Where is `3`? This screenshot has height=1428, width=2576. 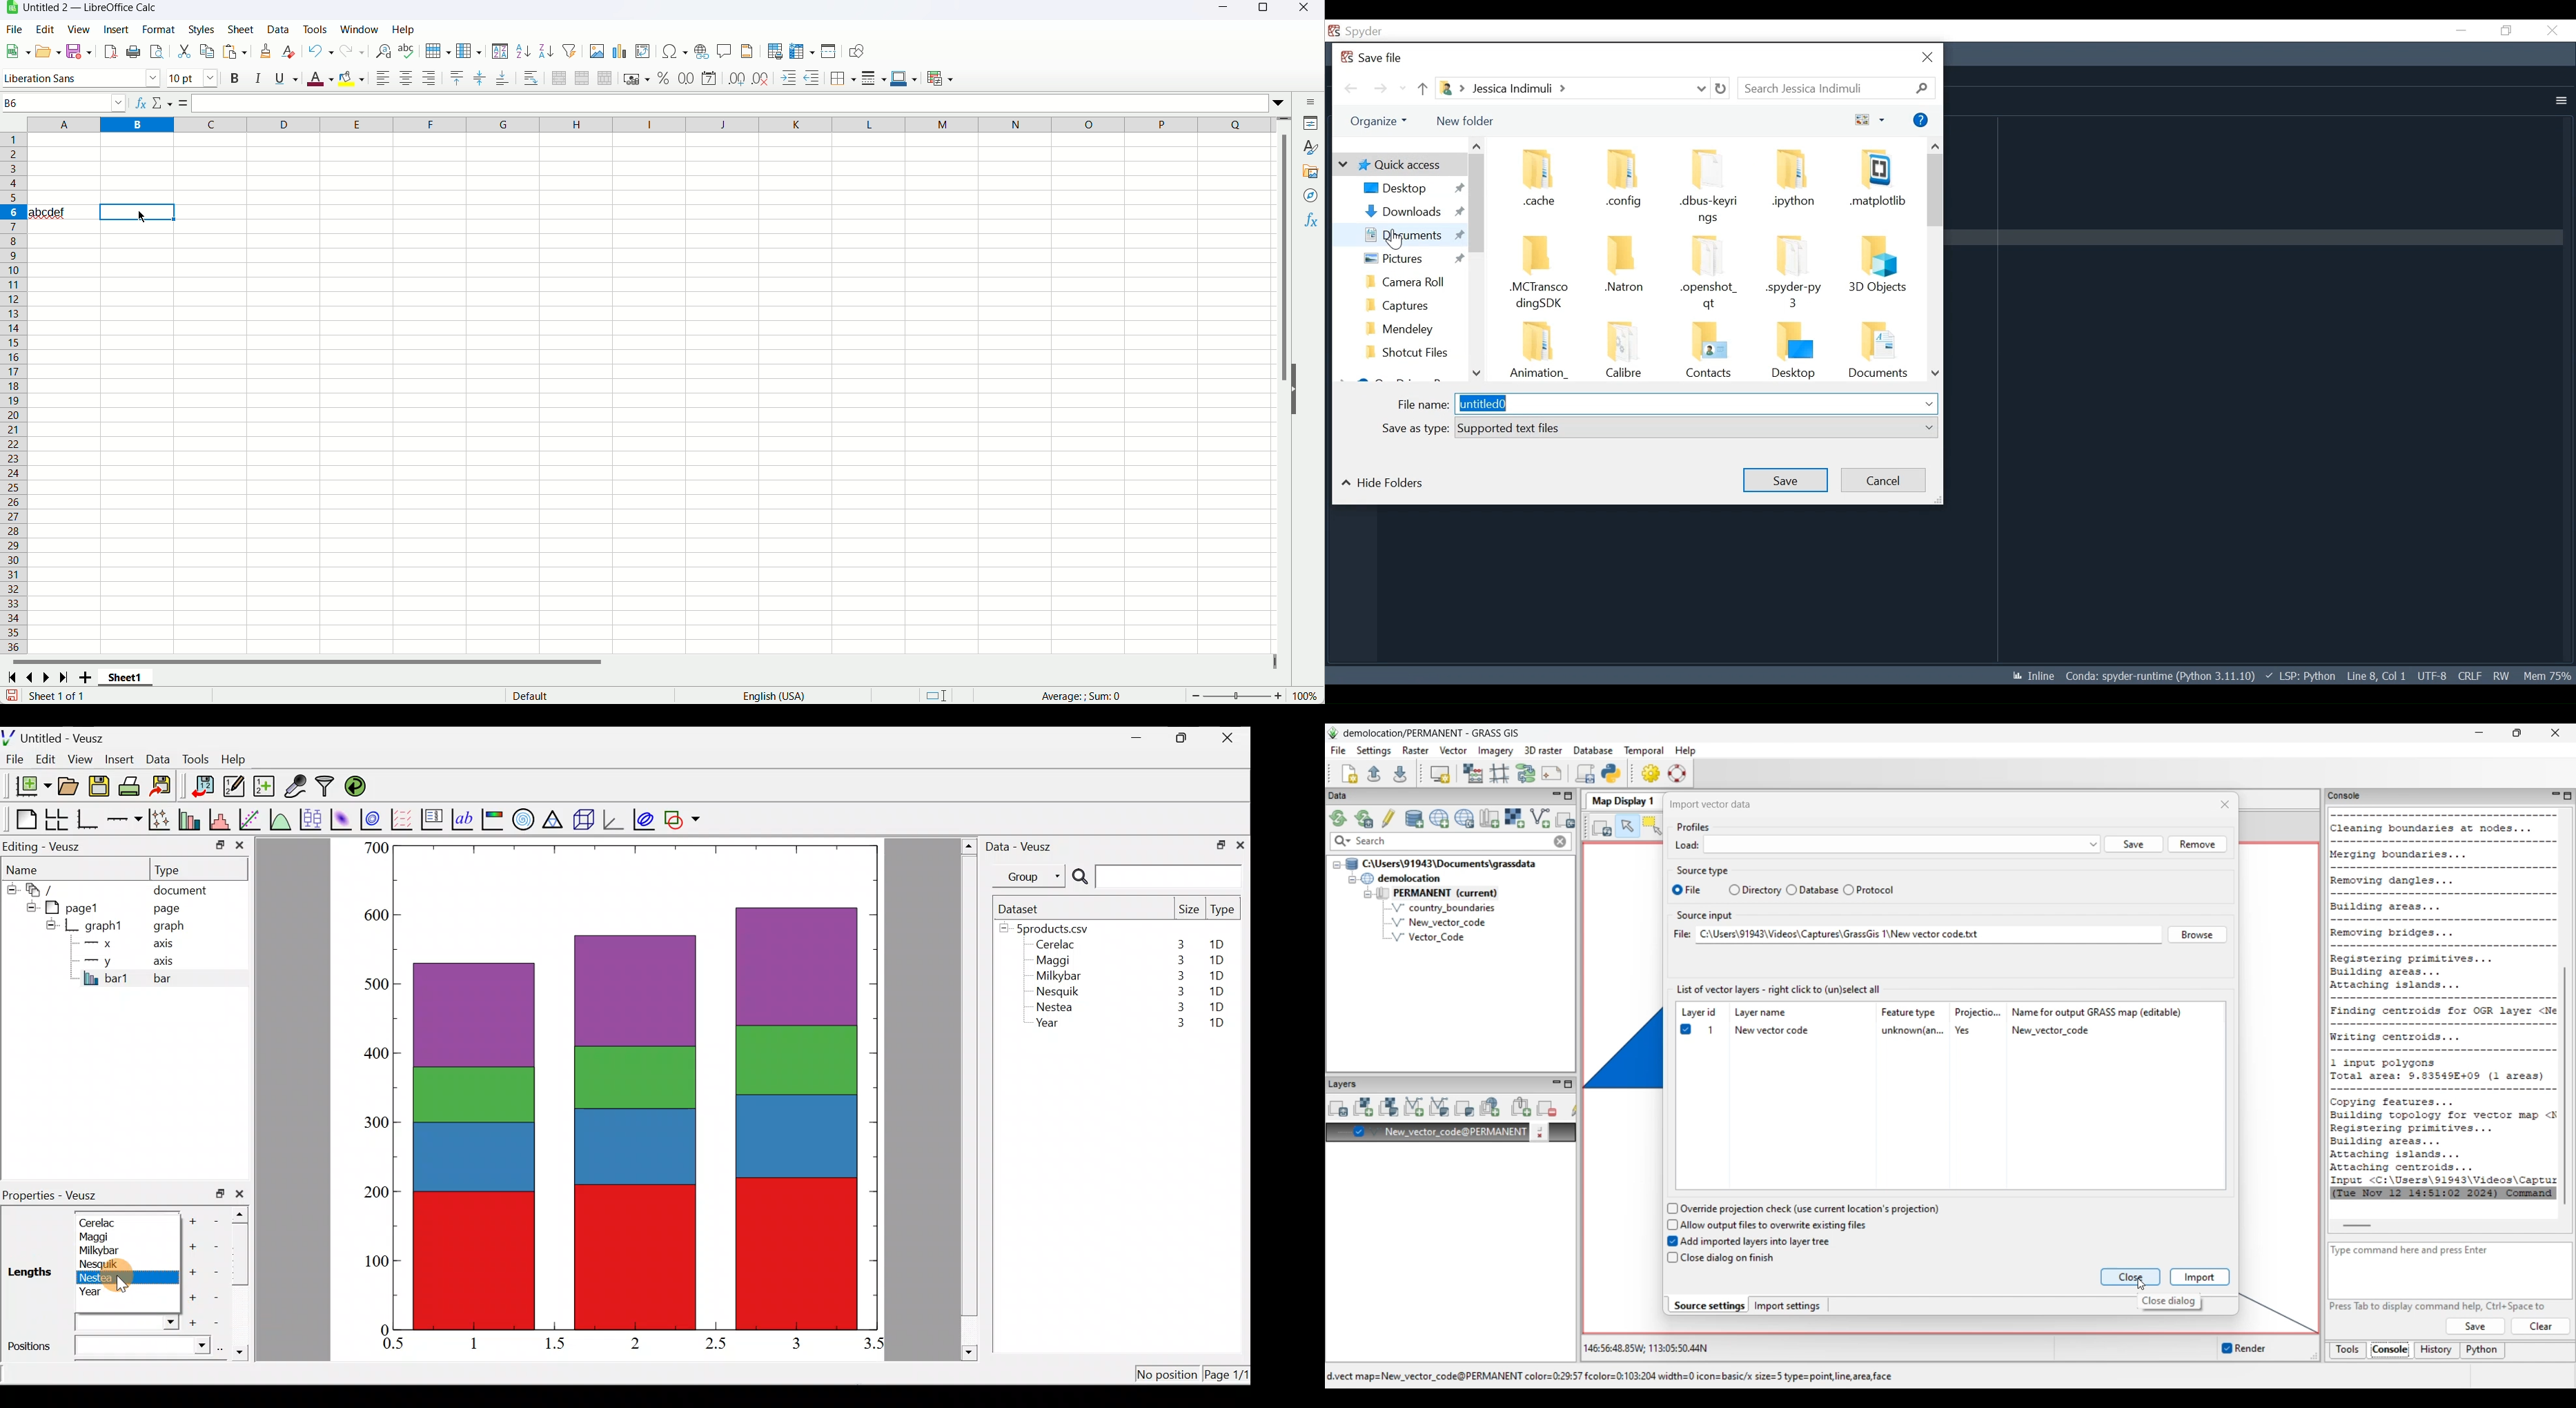
3 is located at coordinates (1178, 1009).